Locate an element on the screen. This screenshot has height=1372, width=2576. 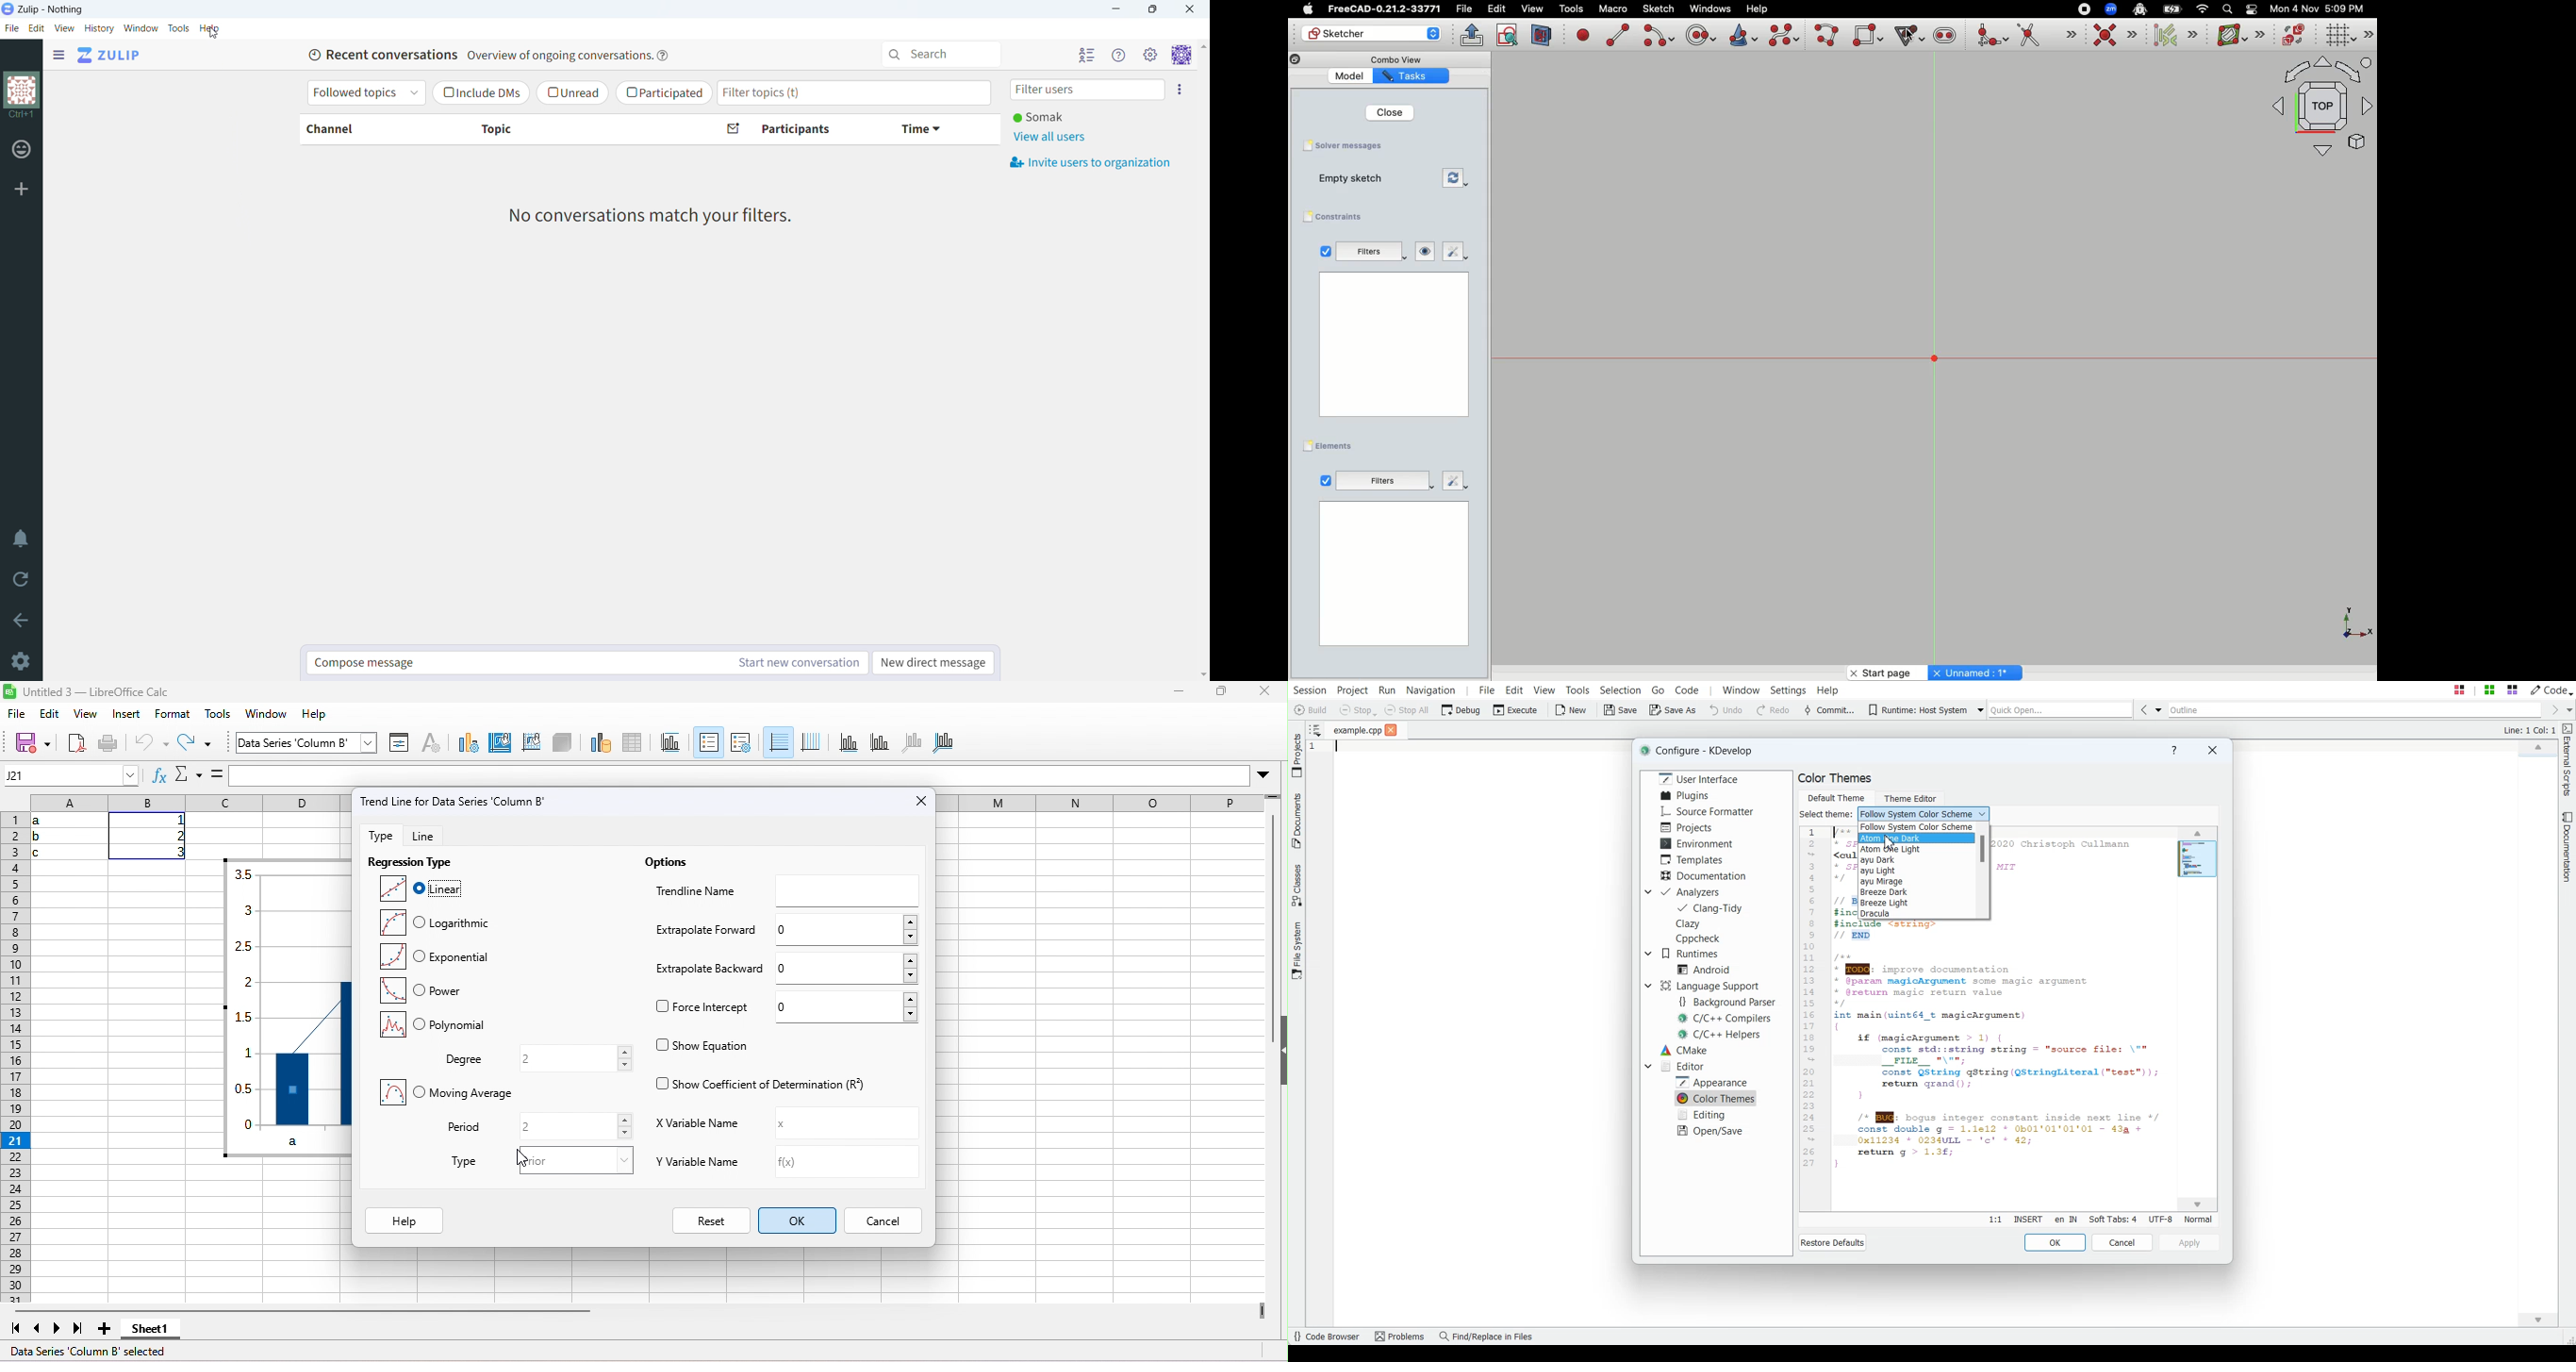
Select associated constraints is located at coordinates (2173, 35).